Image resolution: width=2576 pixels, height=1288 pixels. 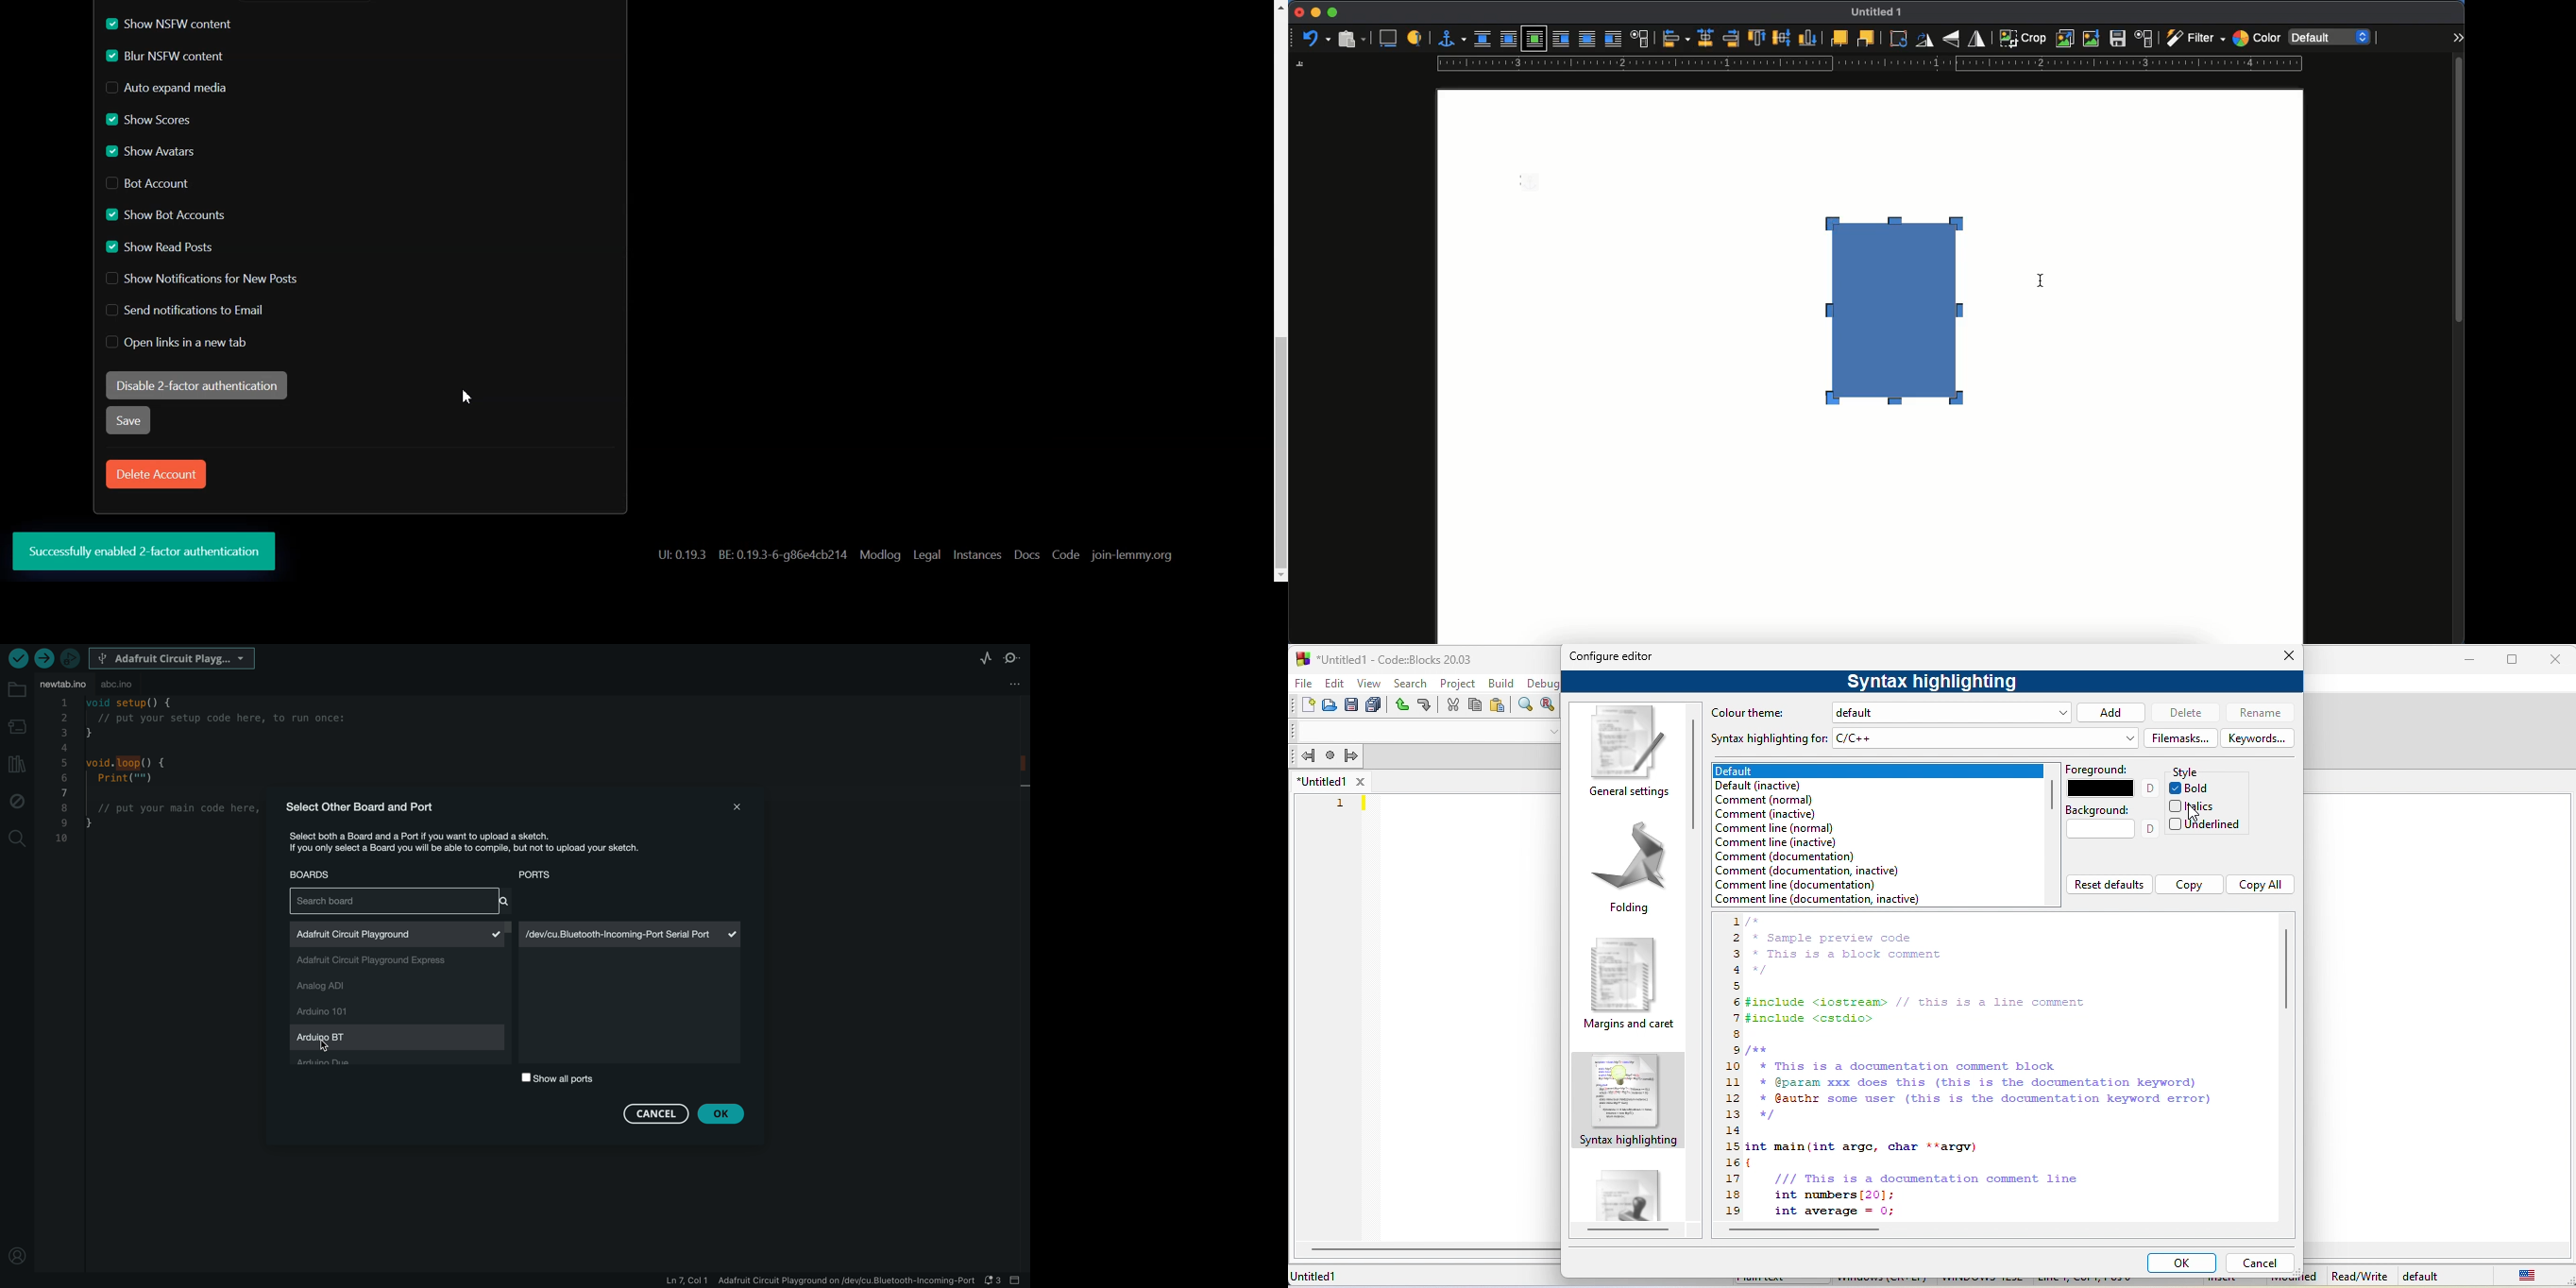 What do you see at coordinates (2194, 38) in the screenshot?
I see `filter` at bounding box center [2194, 38].